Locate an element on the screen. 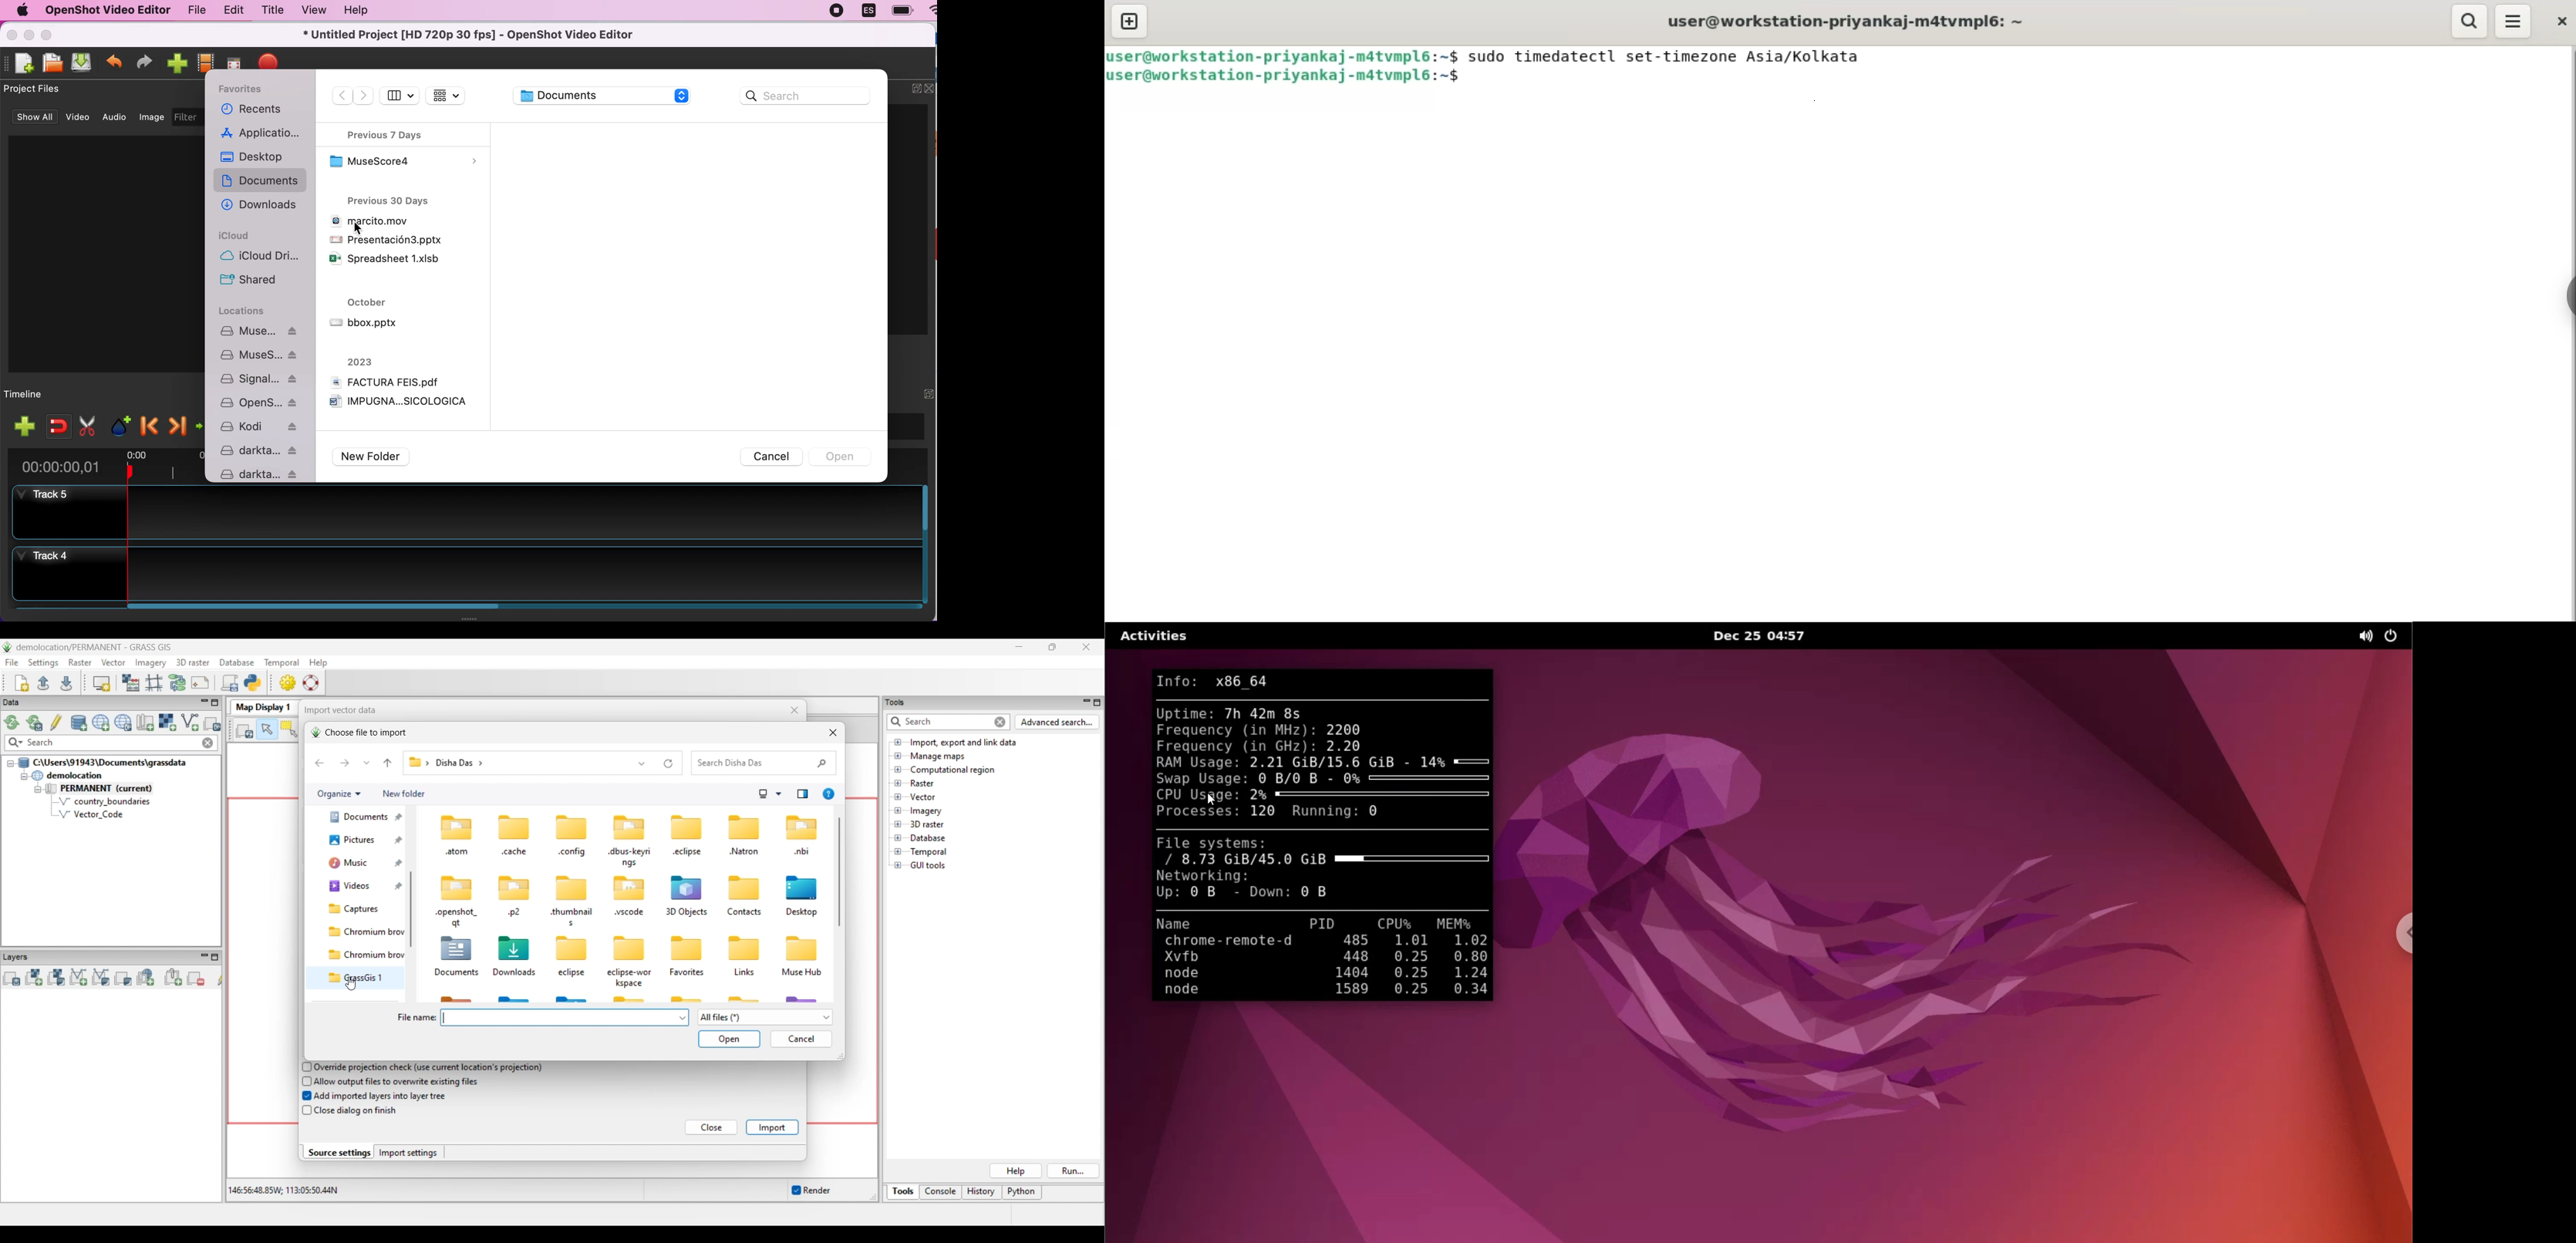 The image size is (2576, 1260). 2023 is located at coordinates (360, 362).